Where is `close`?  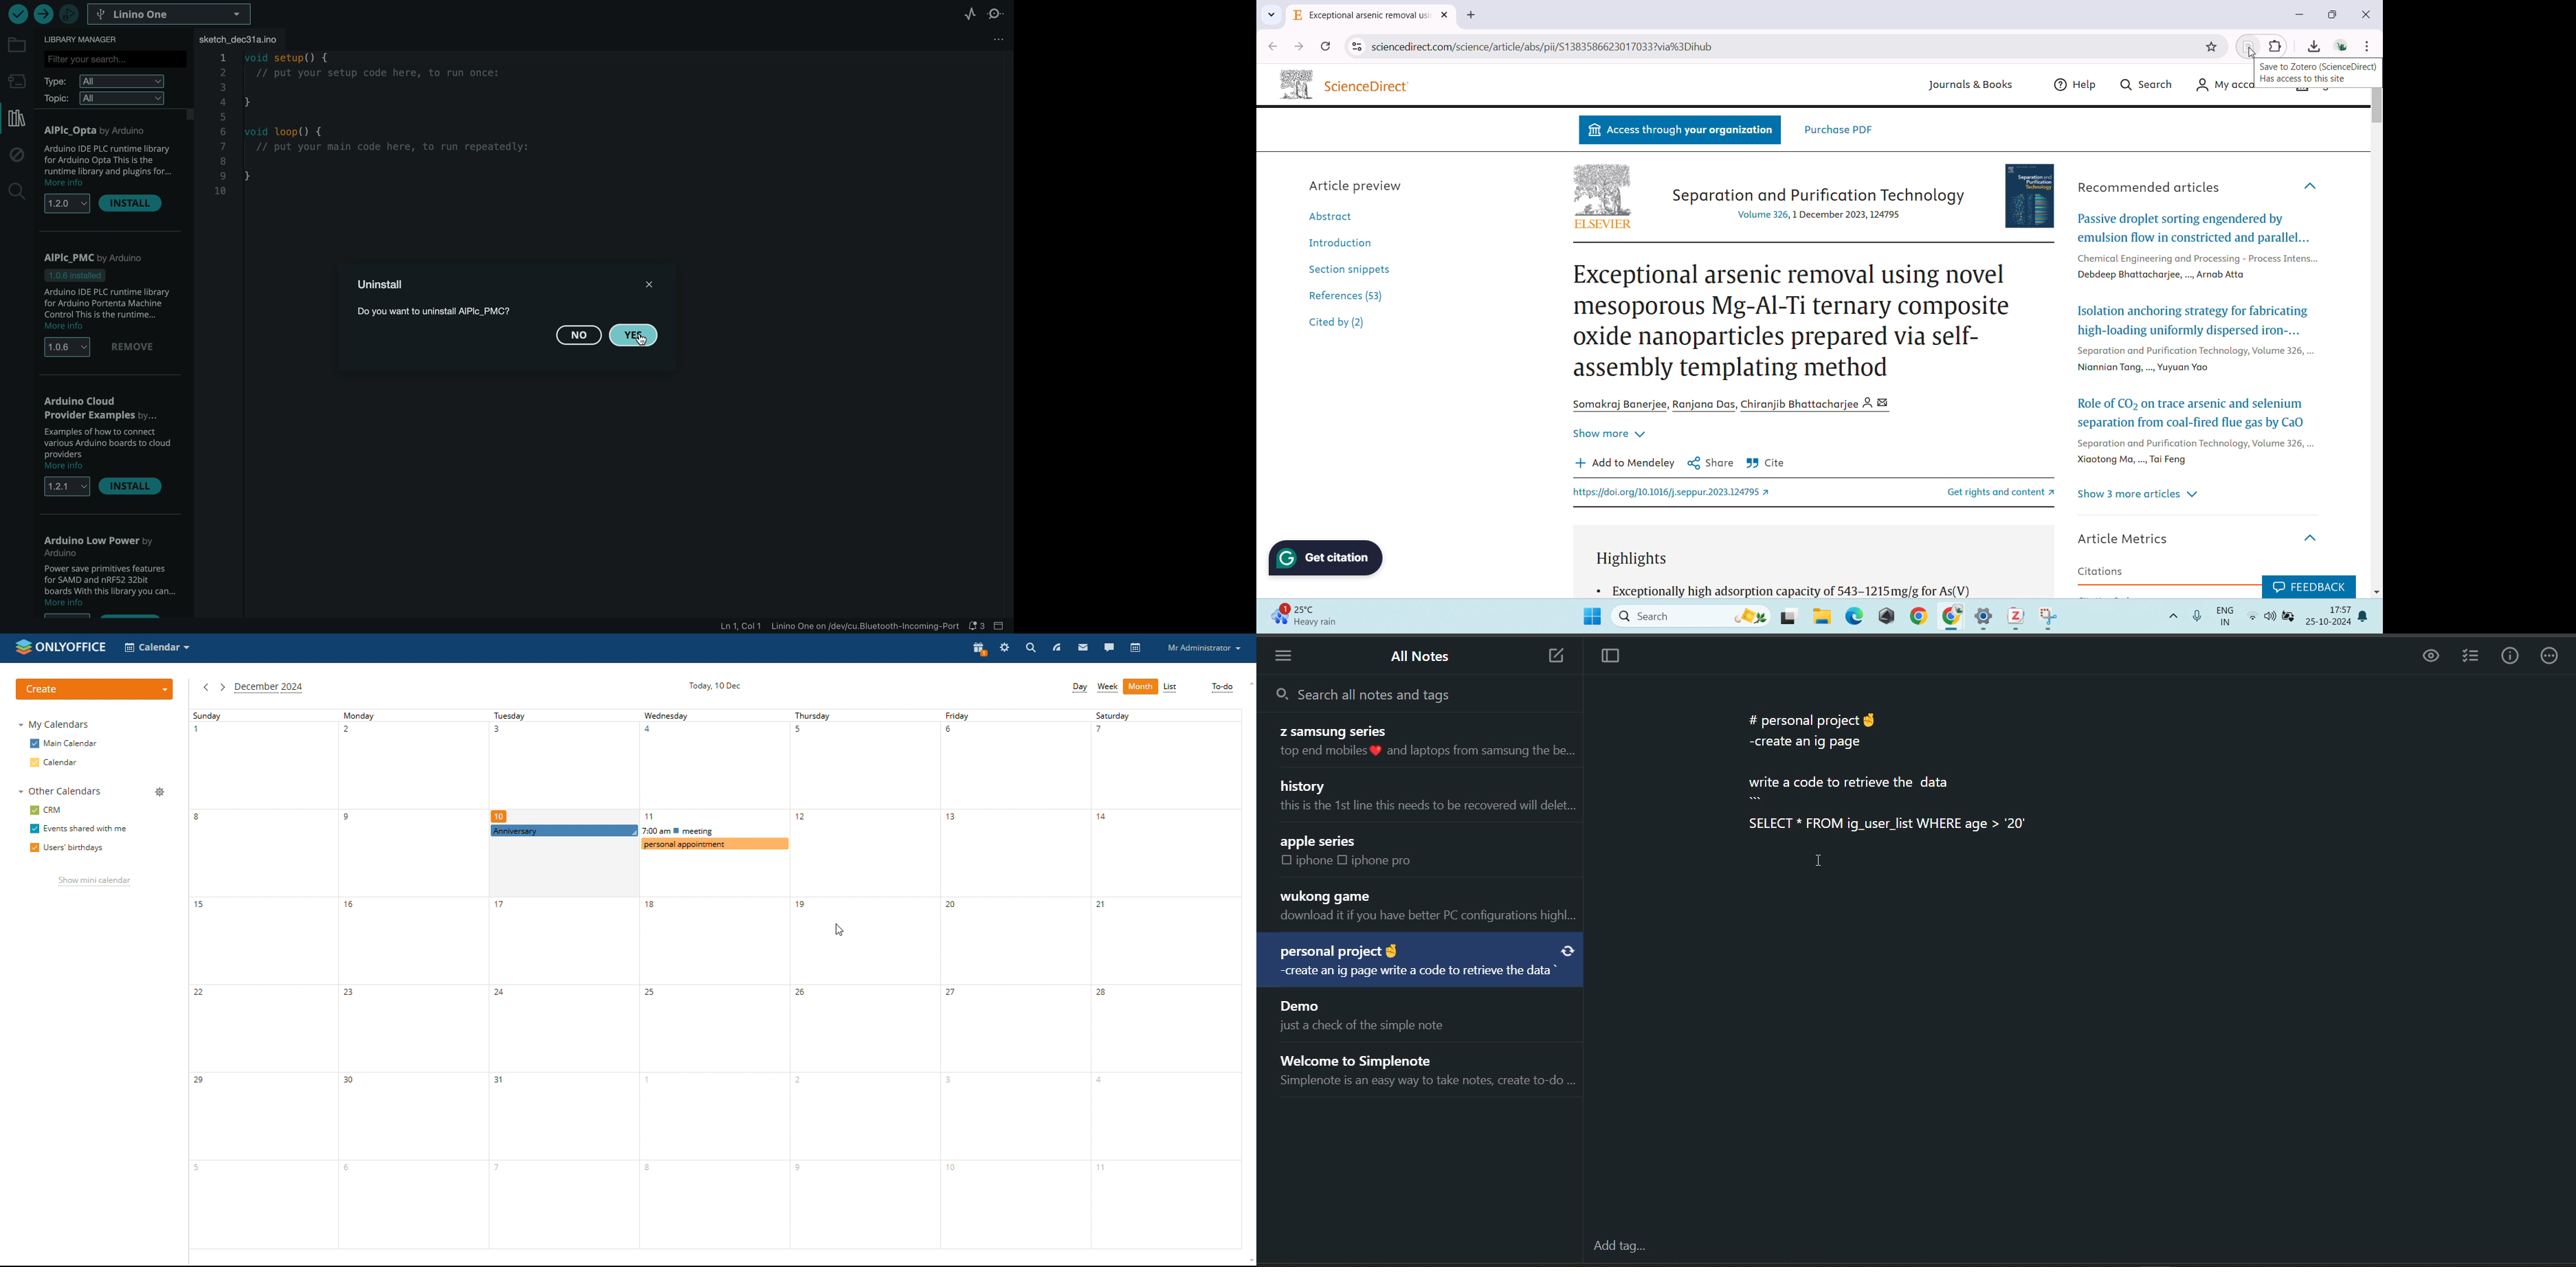
close is located at coordinates (2367, 13).